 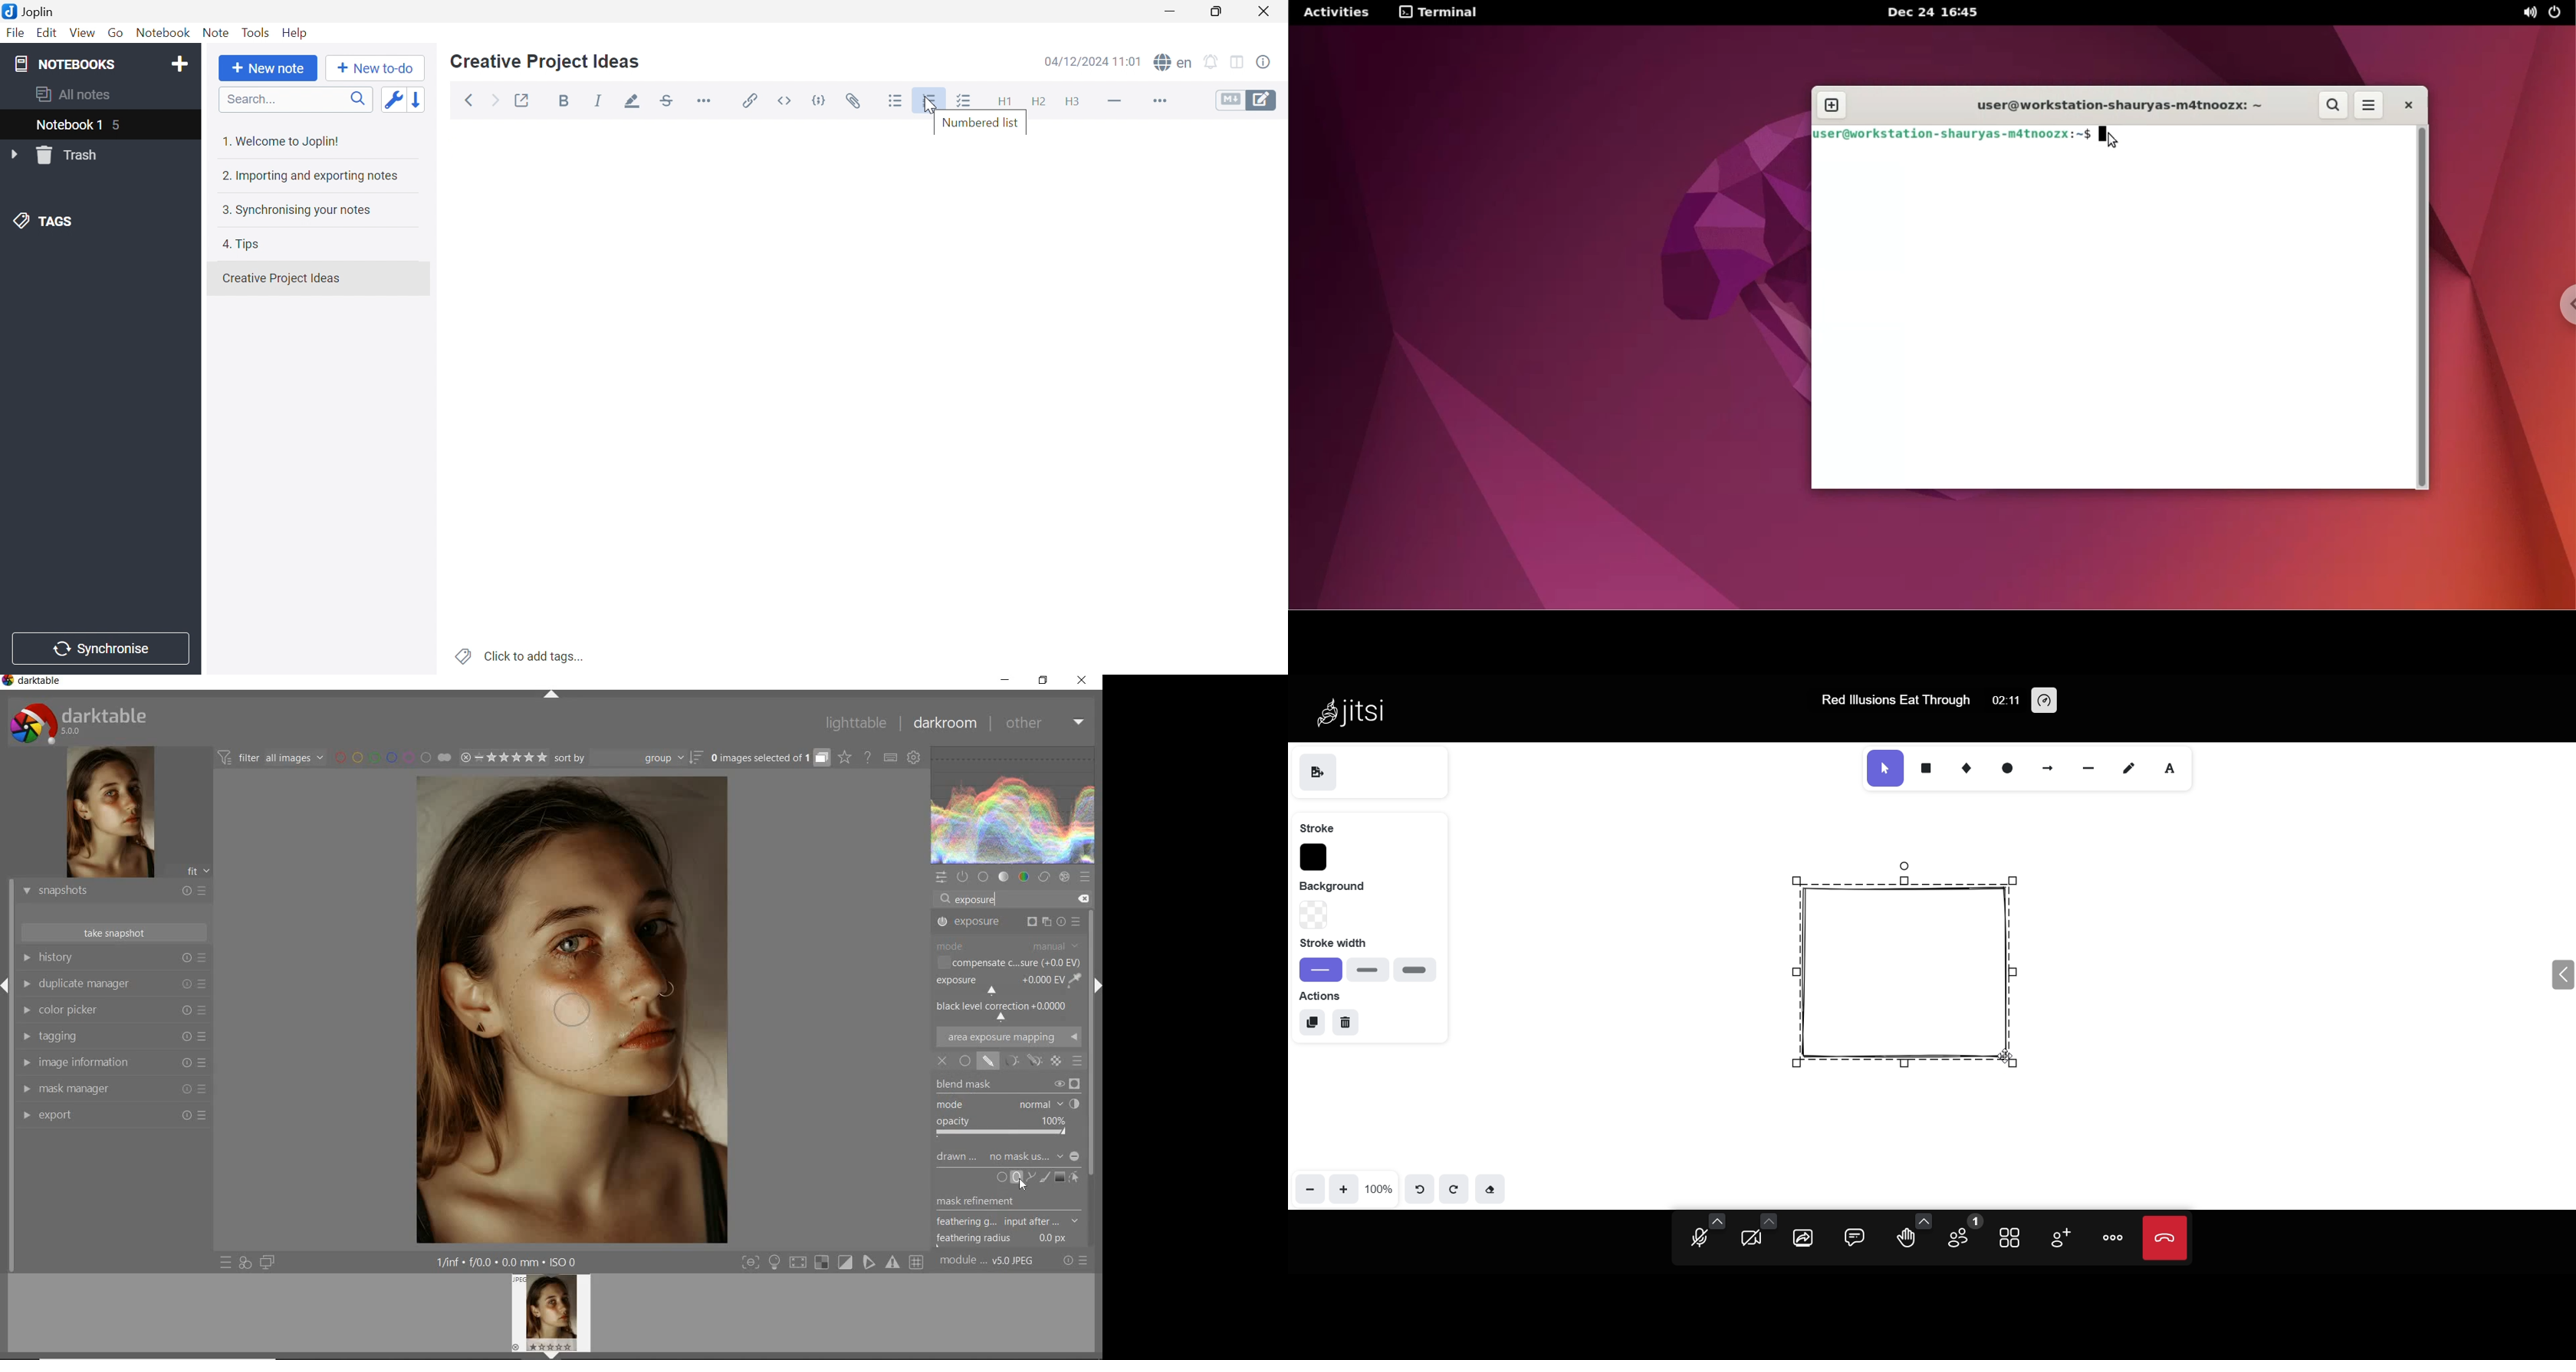 What do you see at coordinates (991, 1063) in the screenshot?
I see `drawn musk` at bounding box center [991, 1063].